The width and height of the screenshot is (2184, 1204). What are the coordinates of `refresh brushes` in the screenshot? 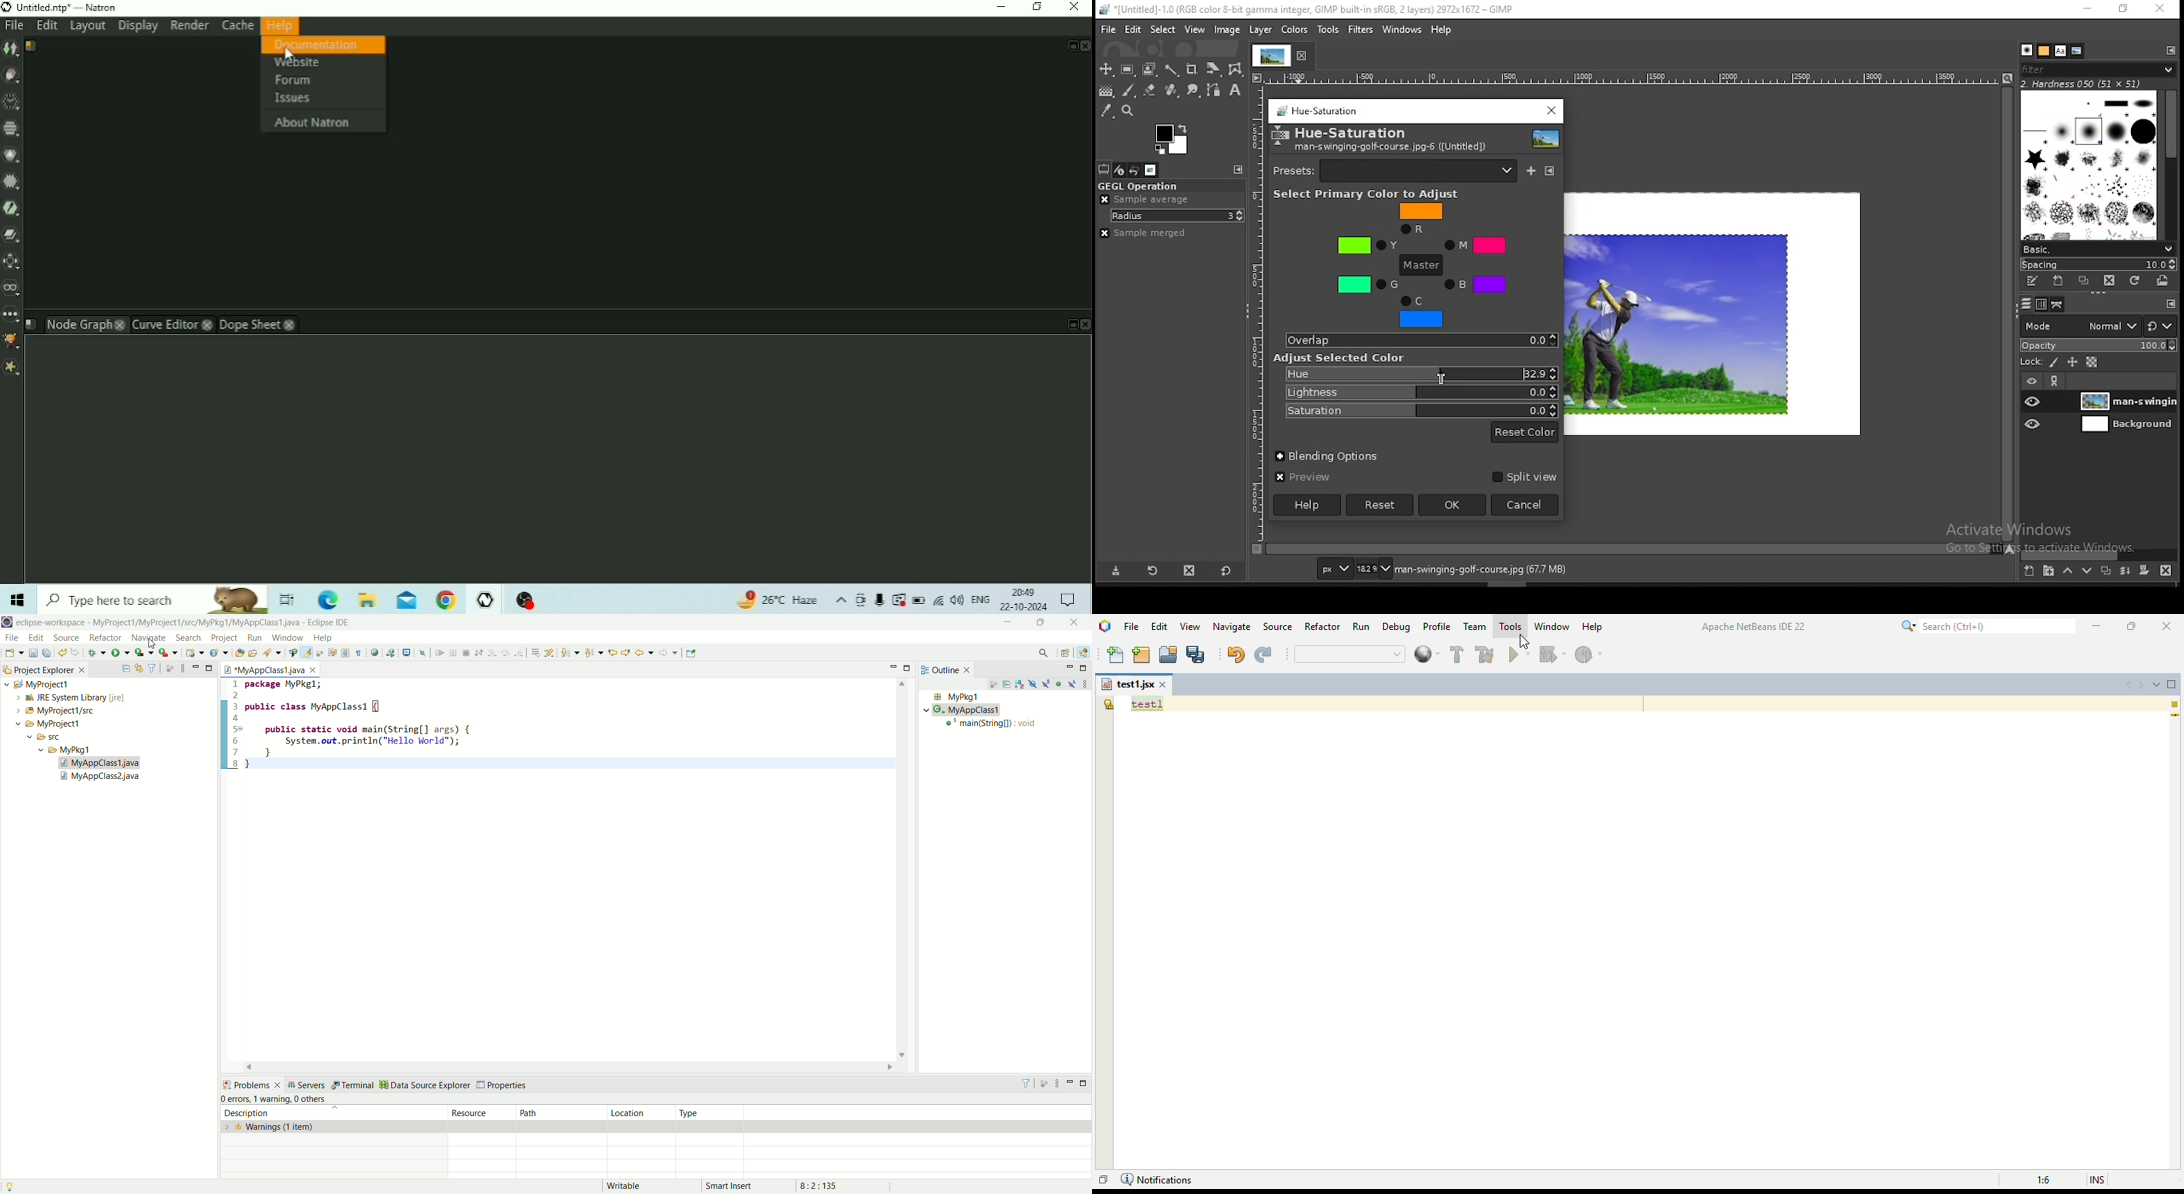 It's located at (2136, 281).